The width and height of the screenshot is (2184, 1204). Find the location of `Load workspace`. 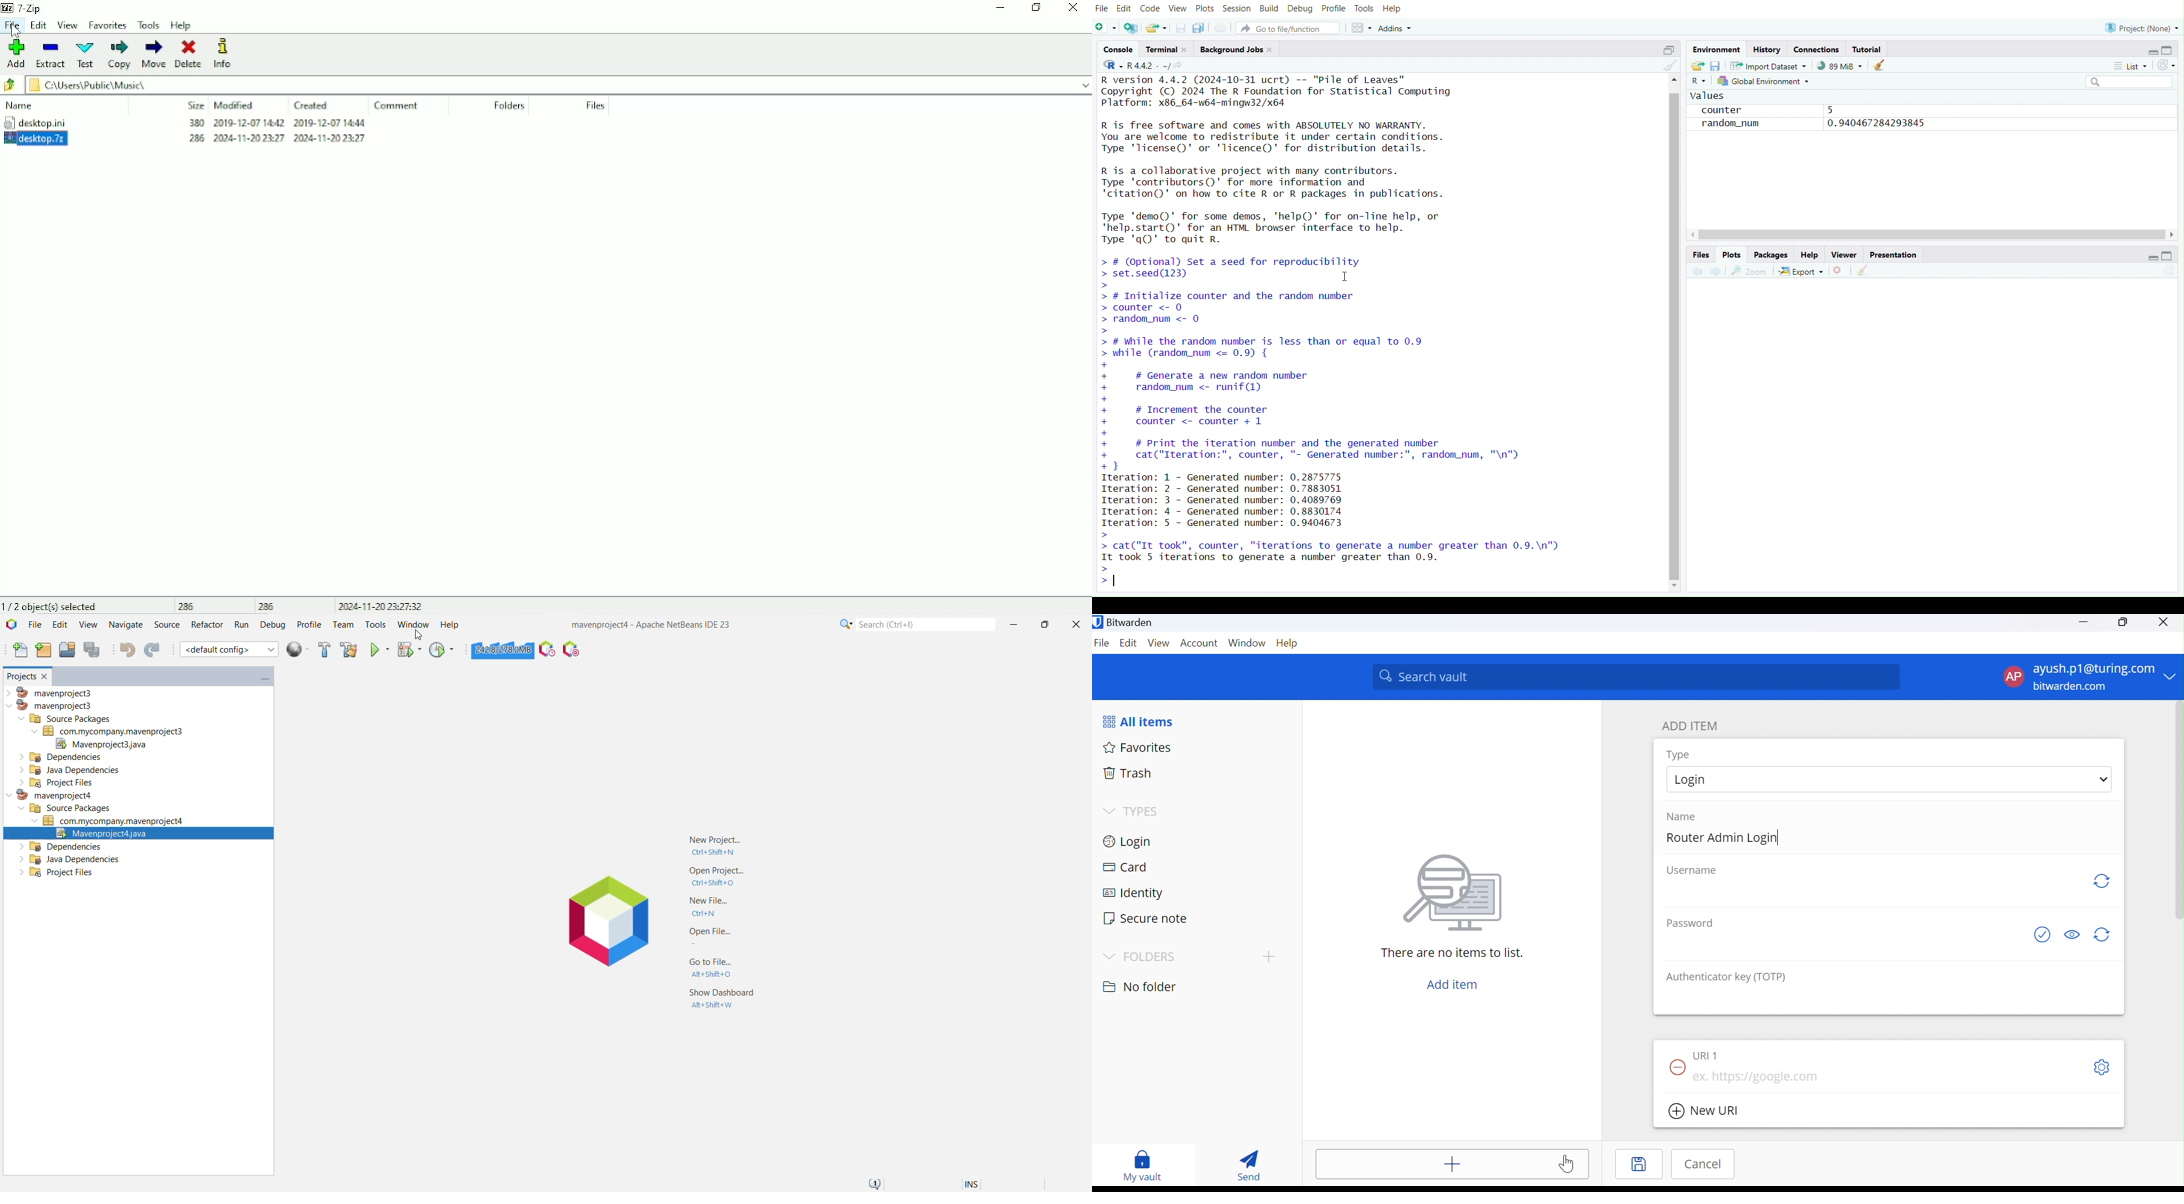

Load workspace is located at coordinates (1698, 66).